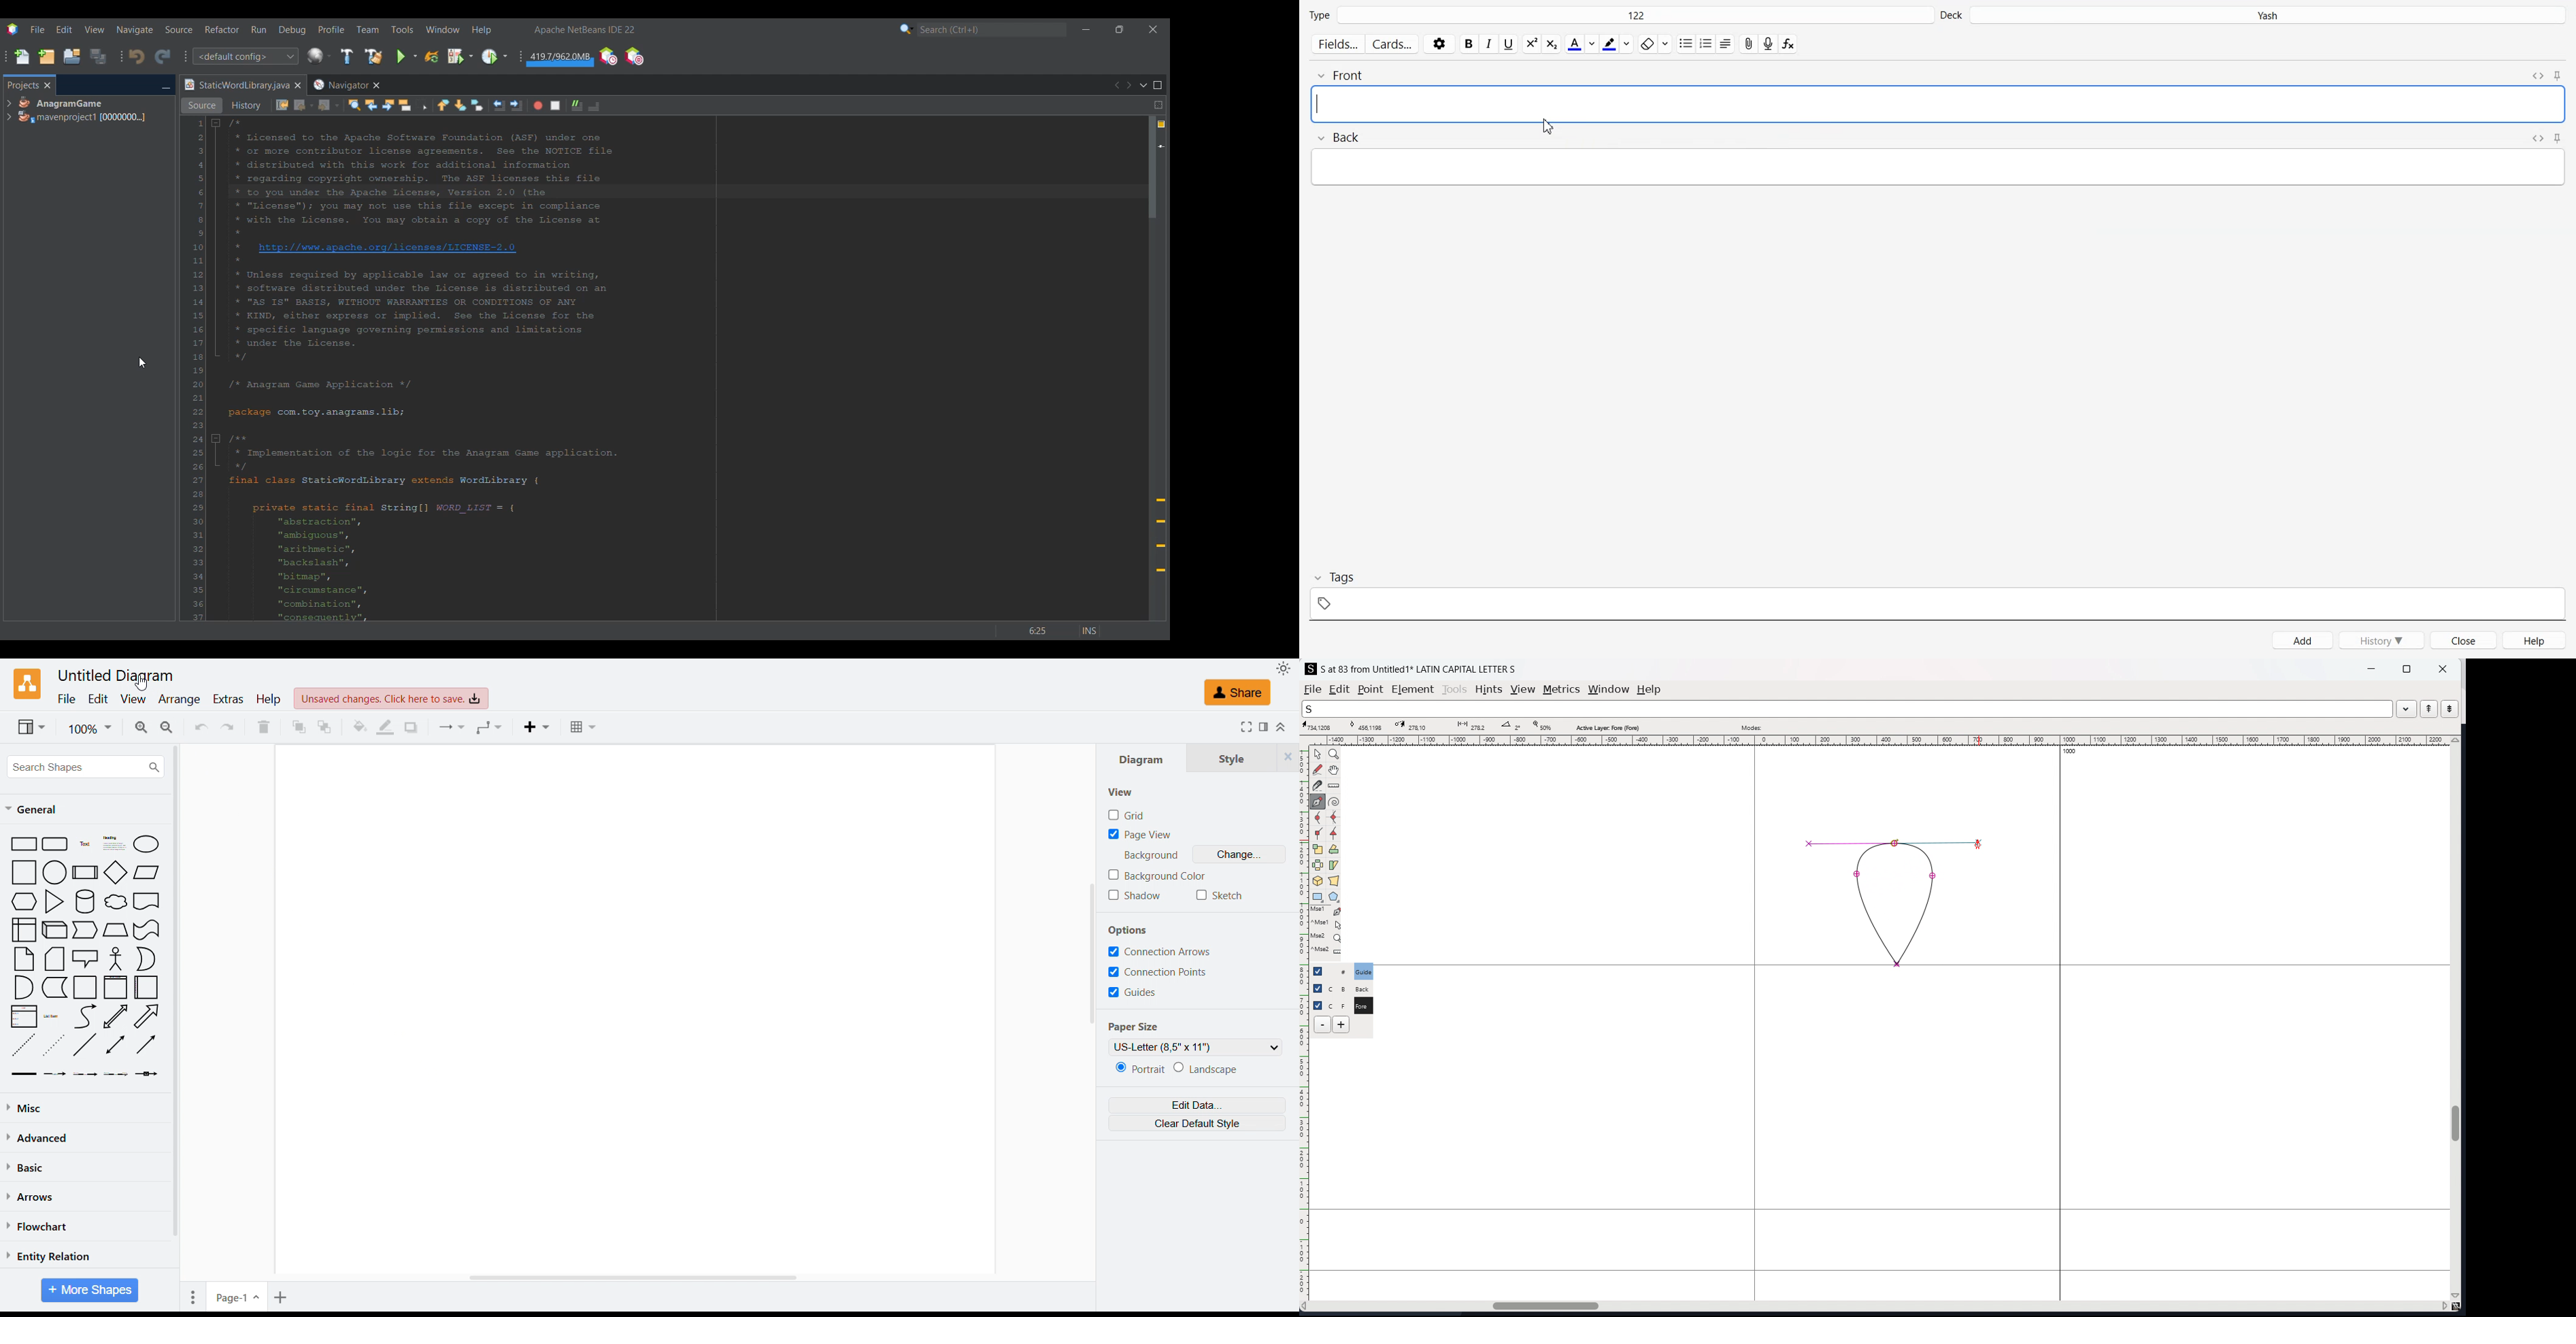 The image size is (2576, 1344). I want to click on Logo , so click(28, 684).